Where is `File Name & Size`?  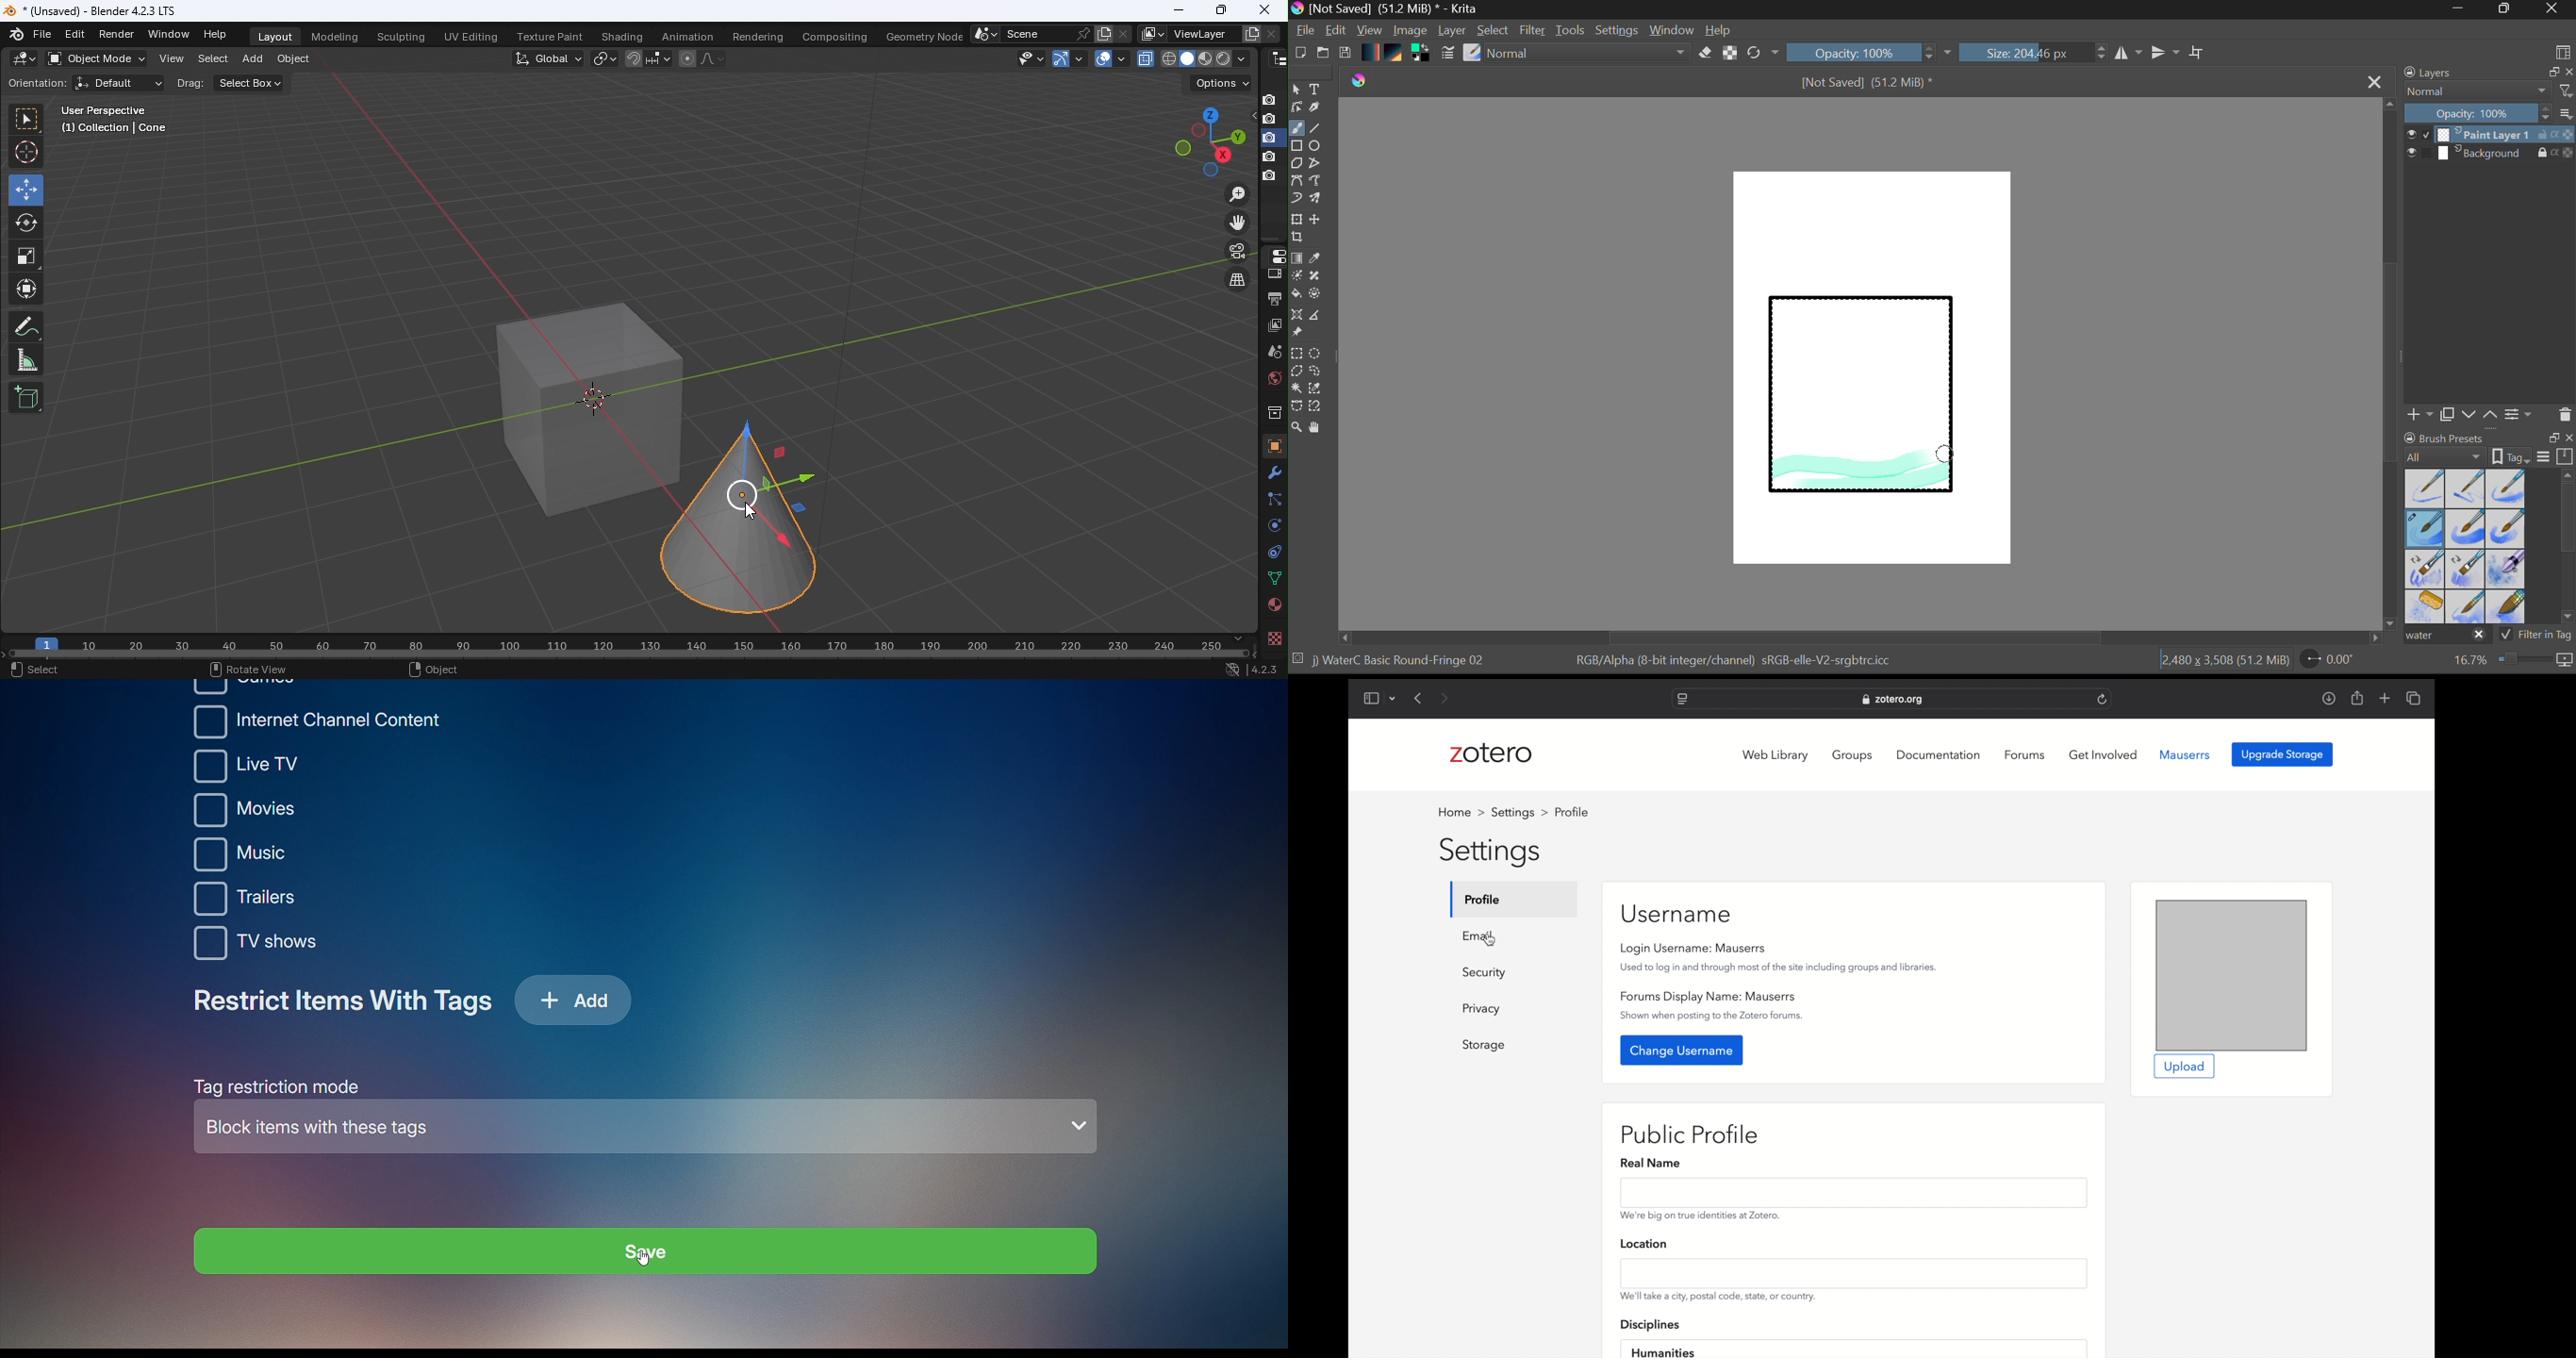 File Name & Size is located at coordinates (1868, 84).